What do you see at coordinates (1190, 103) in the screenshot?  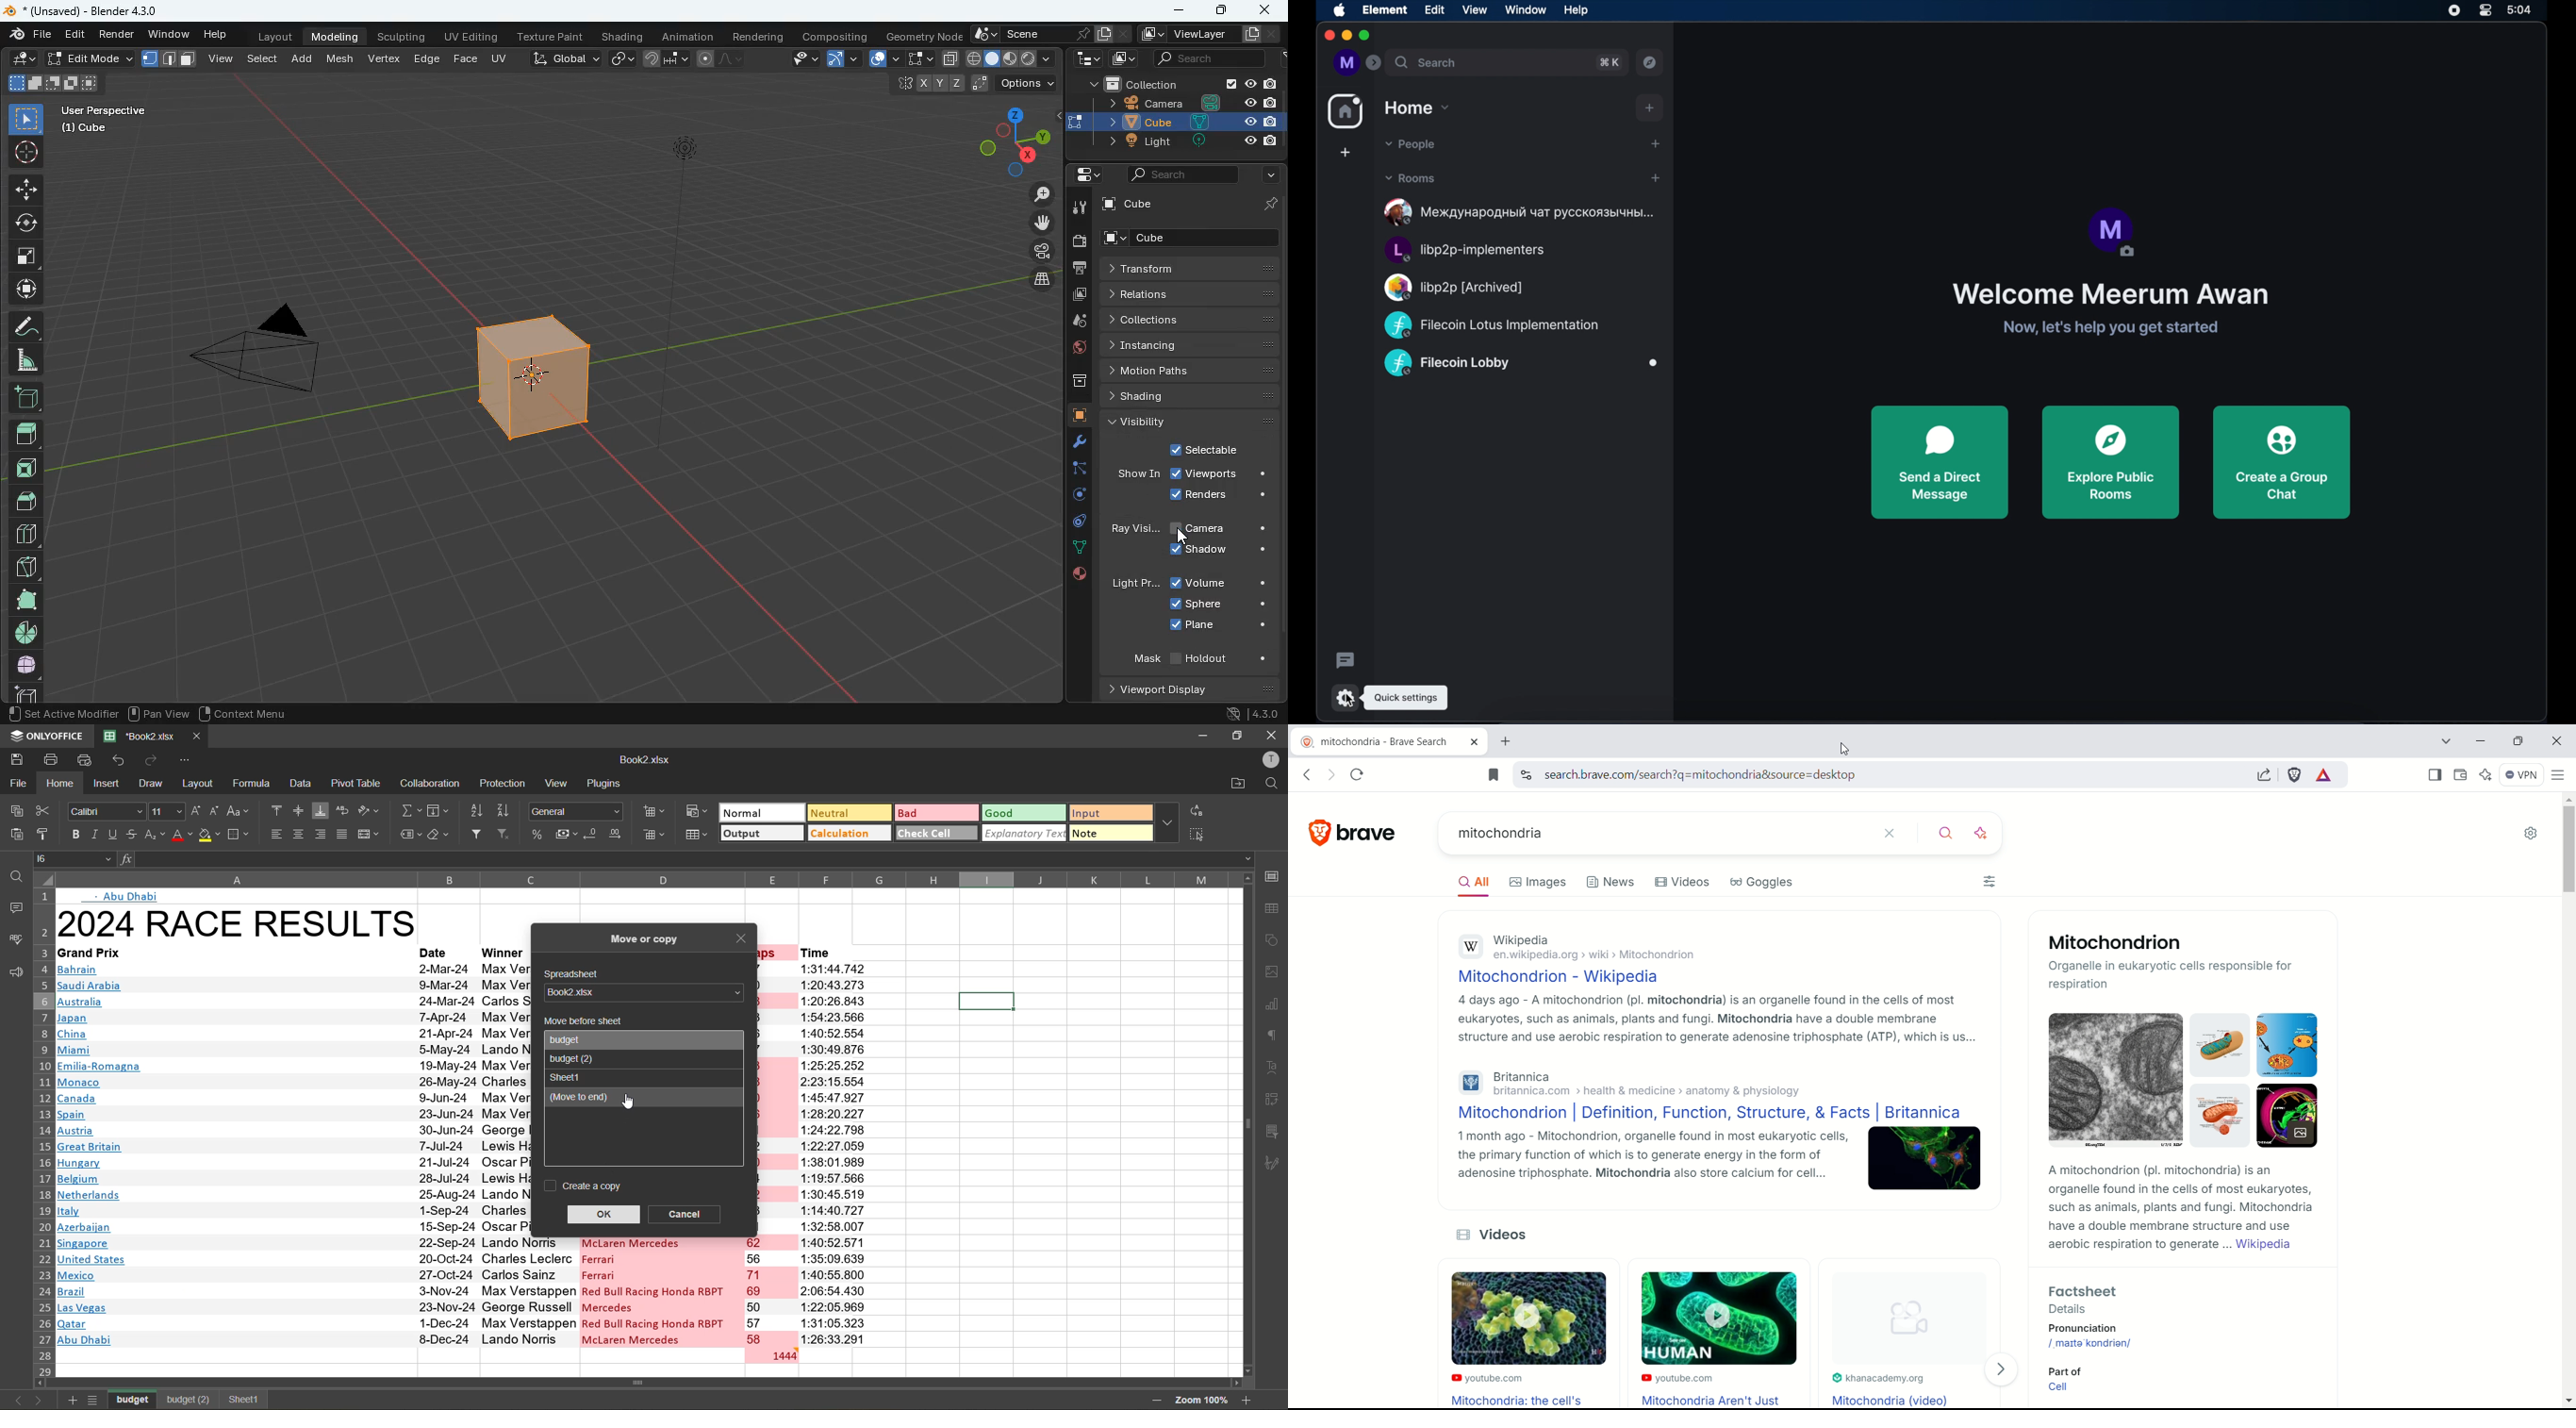 I see `camera` at bounding box center [1190, 103].